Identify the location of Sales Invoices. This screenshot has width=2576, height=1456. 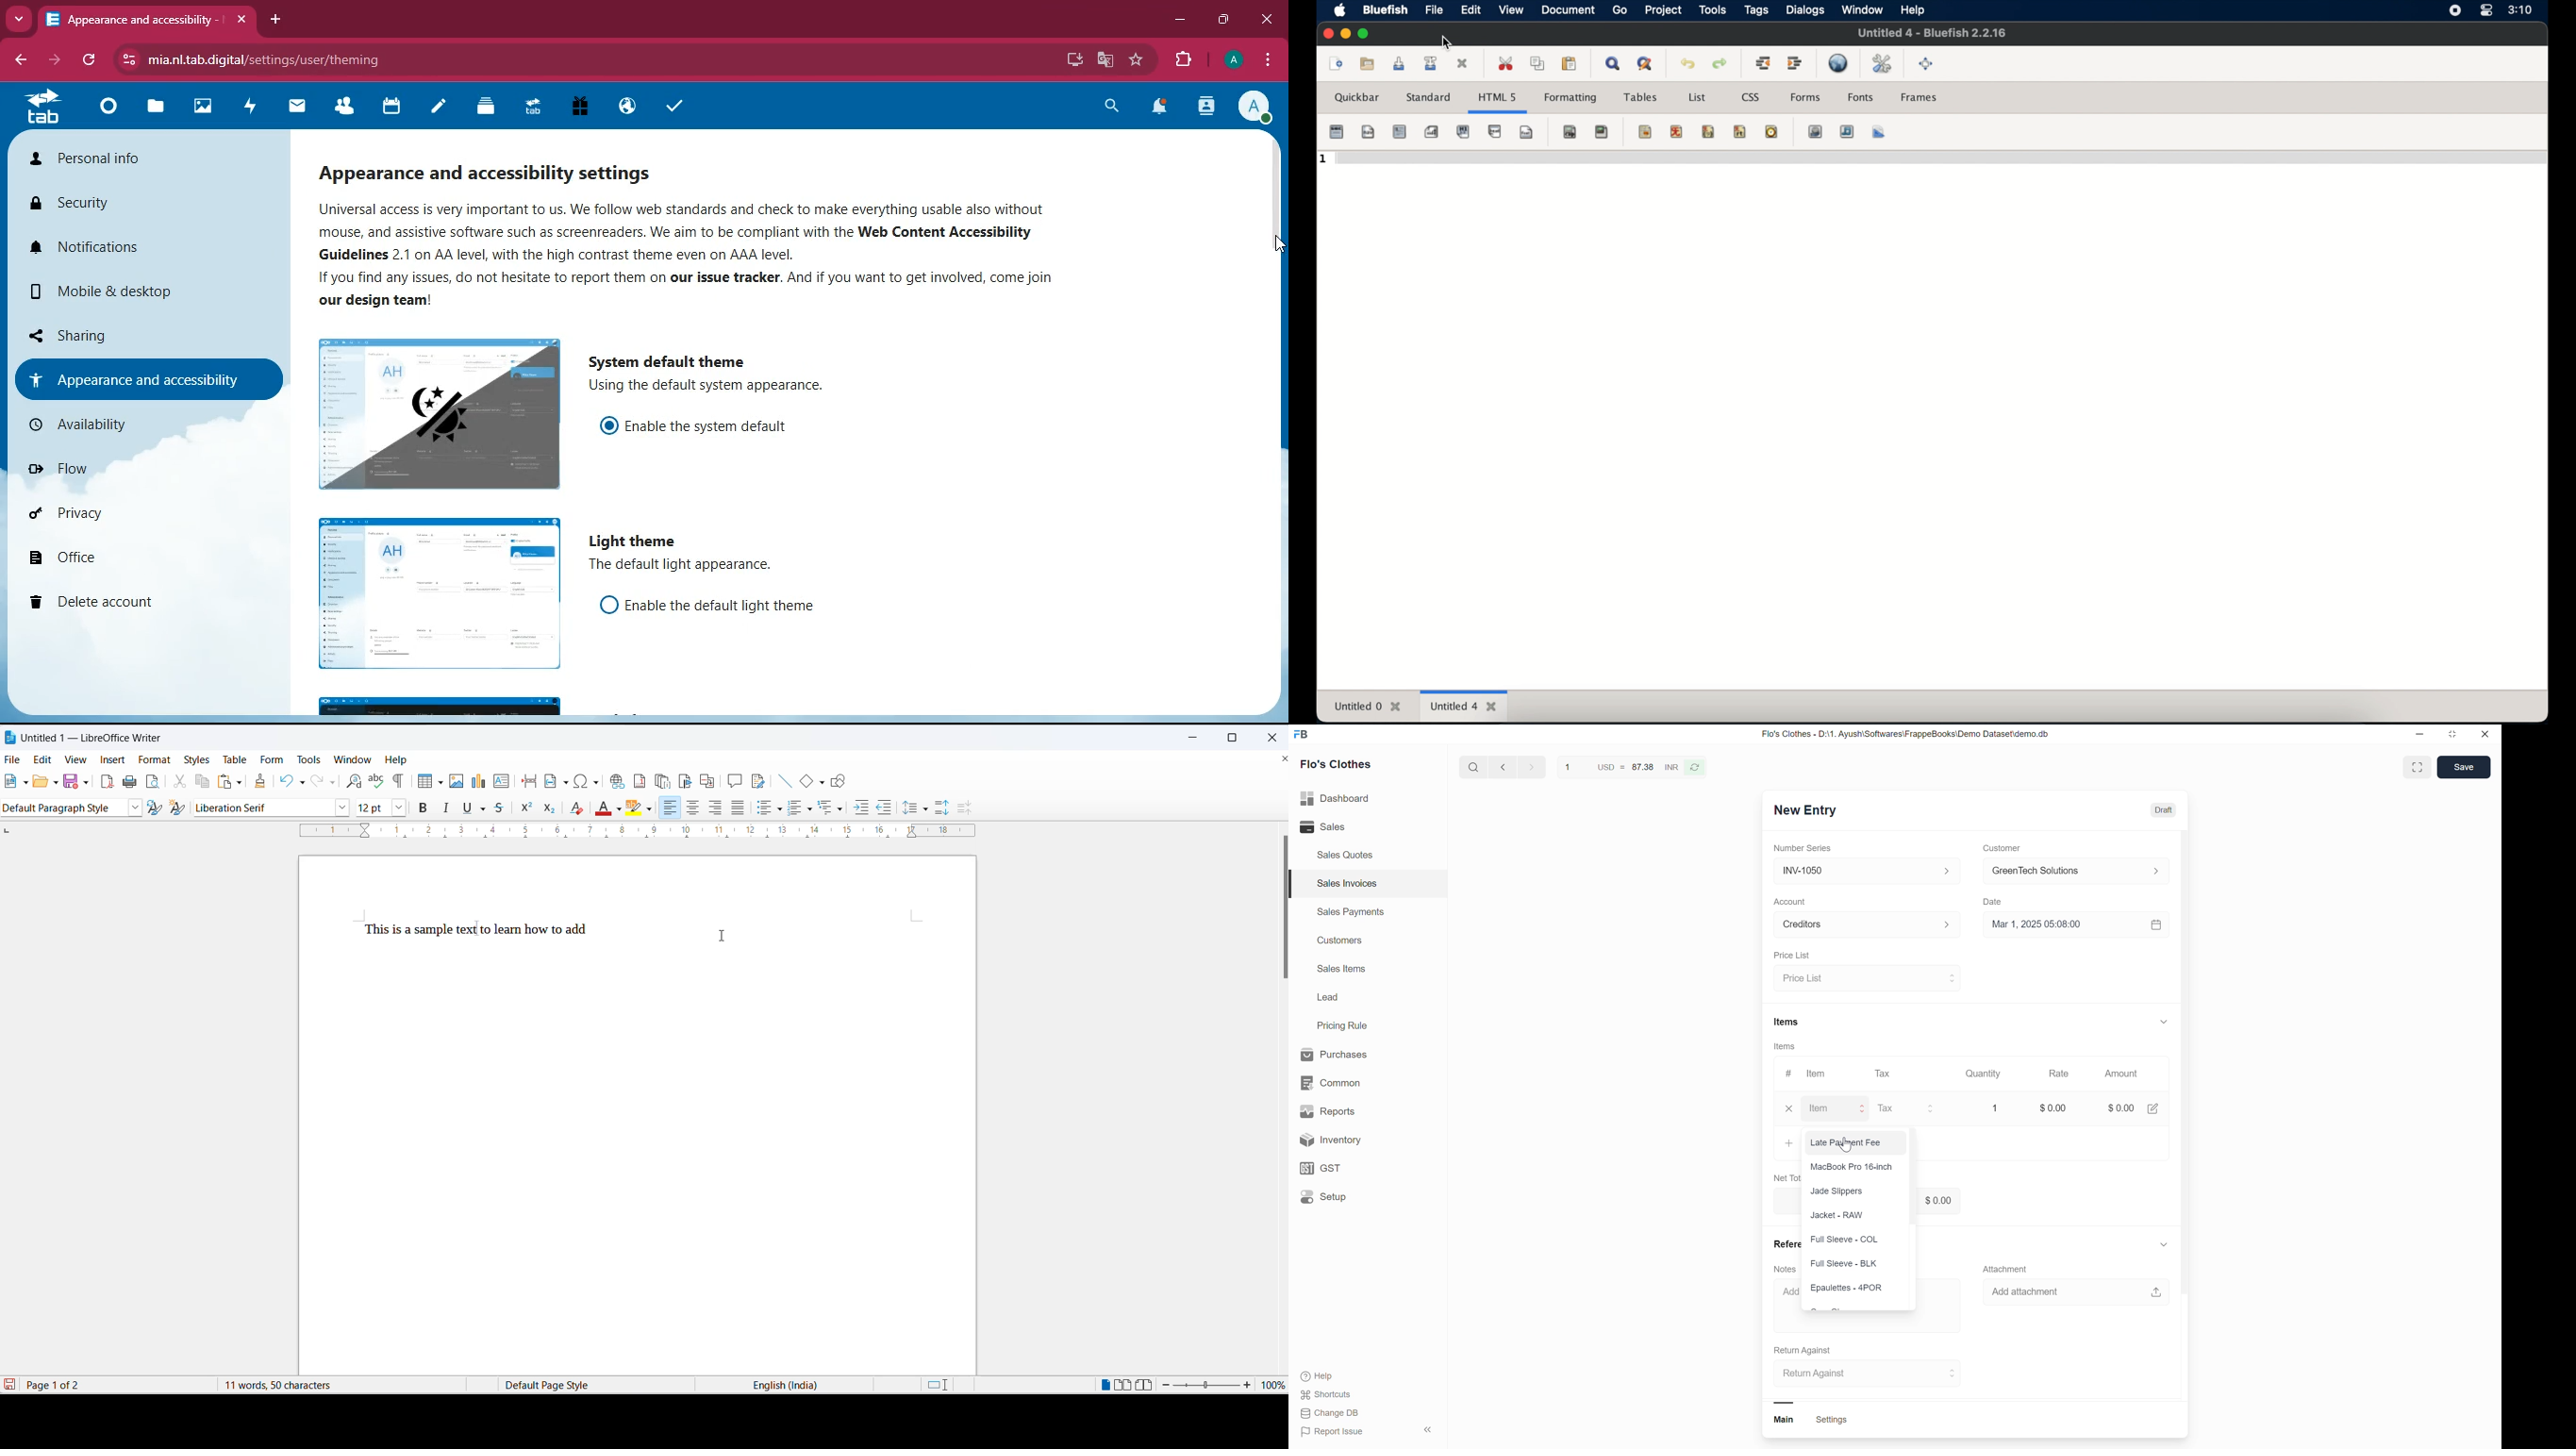
(1345, 883).